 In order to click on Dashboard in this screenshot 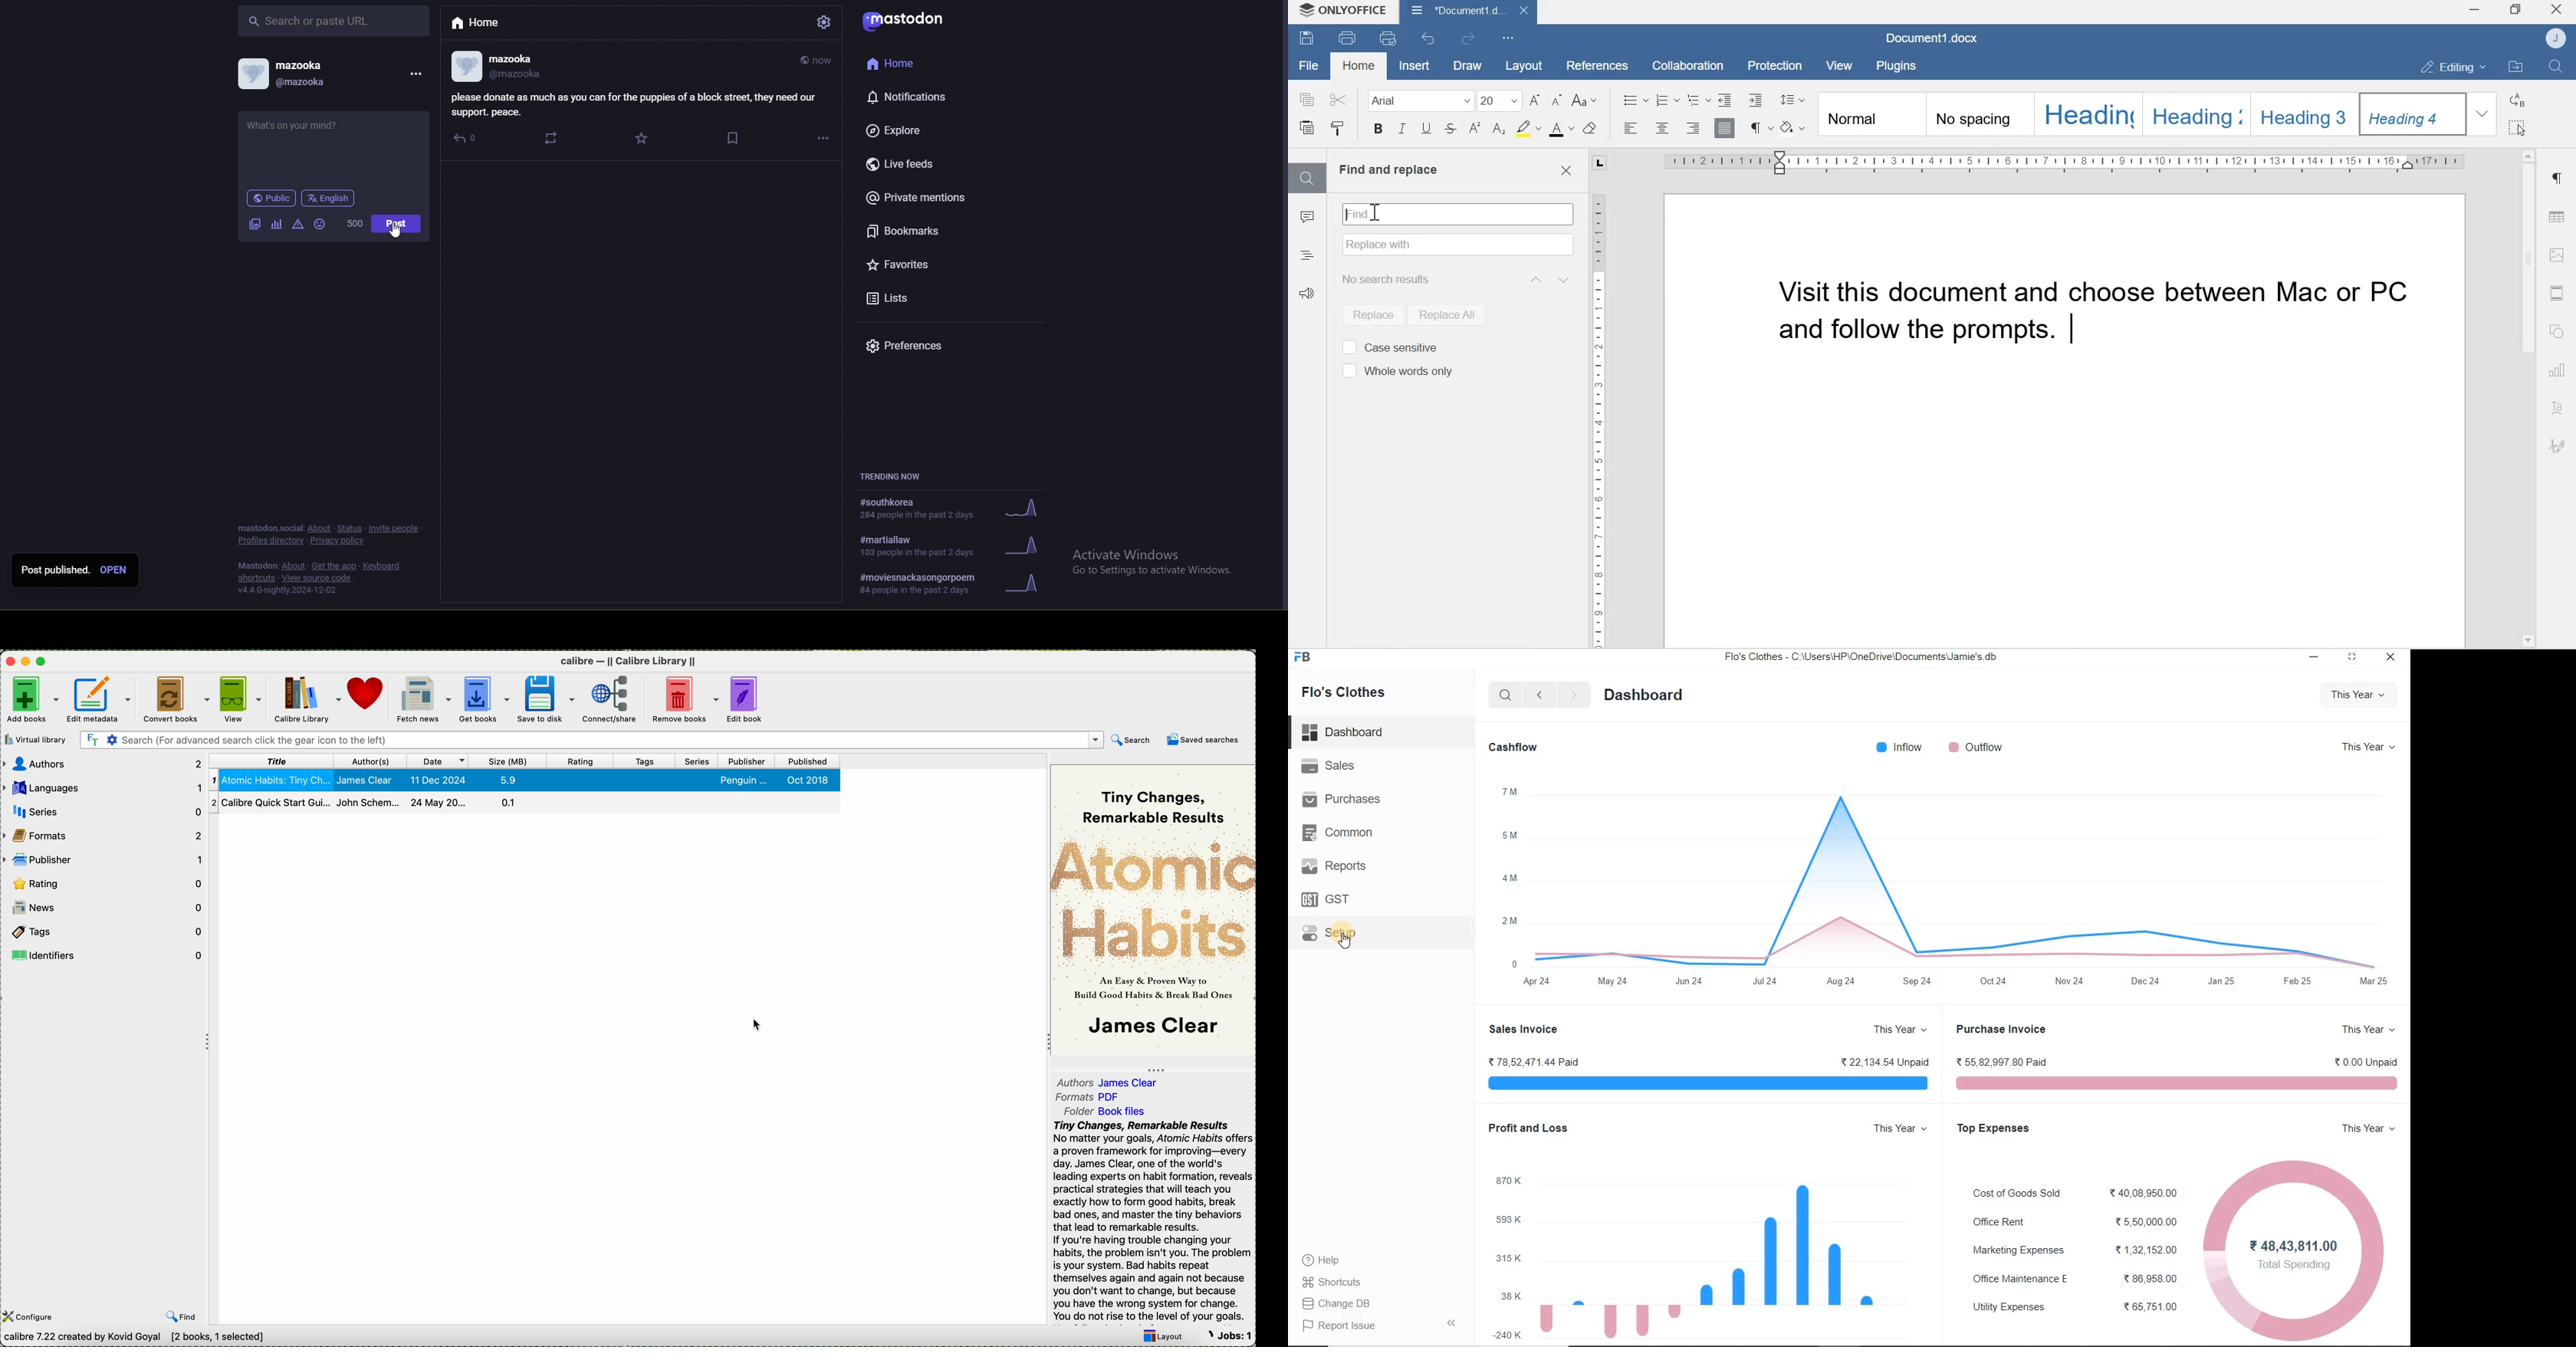, I will do `click(1646, 697)`.